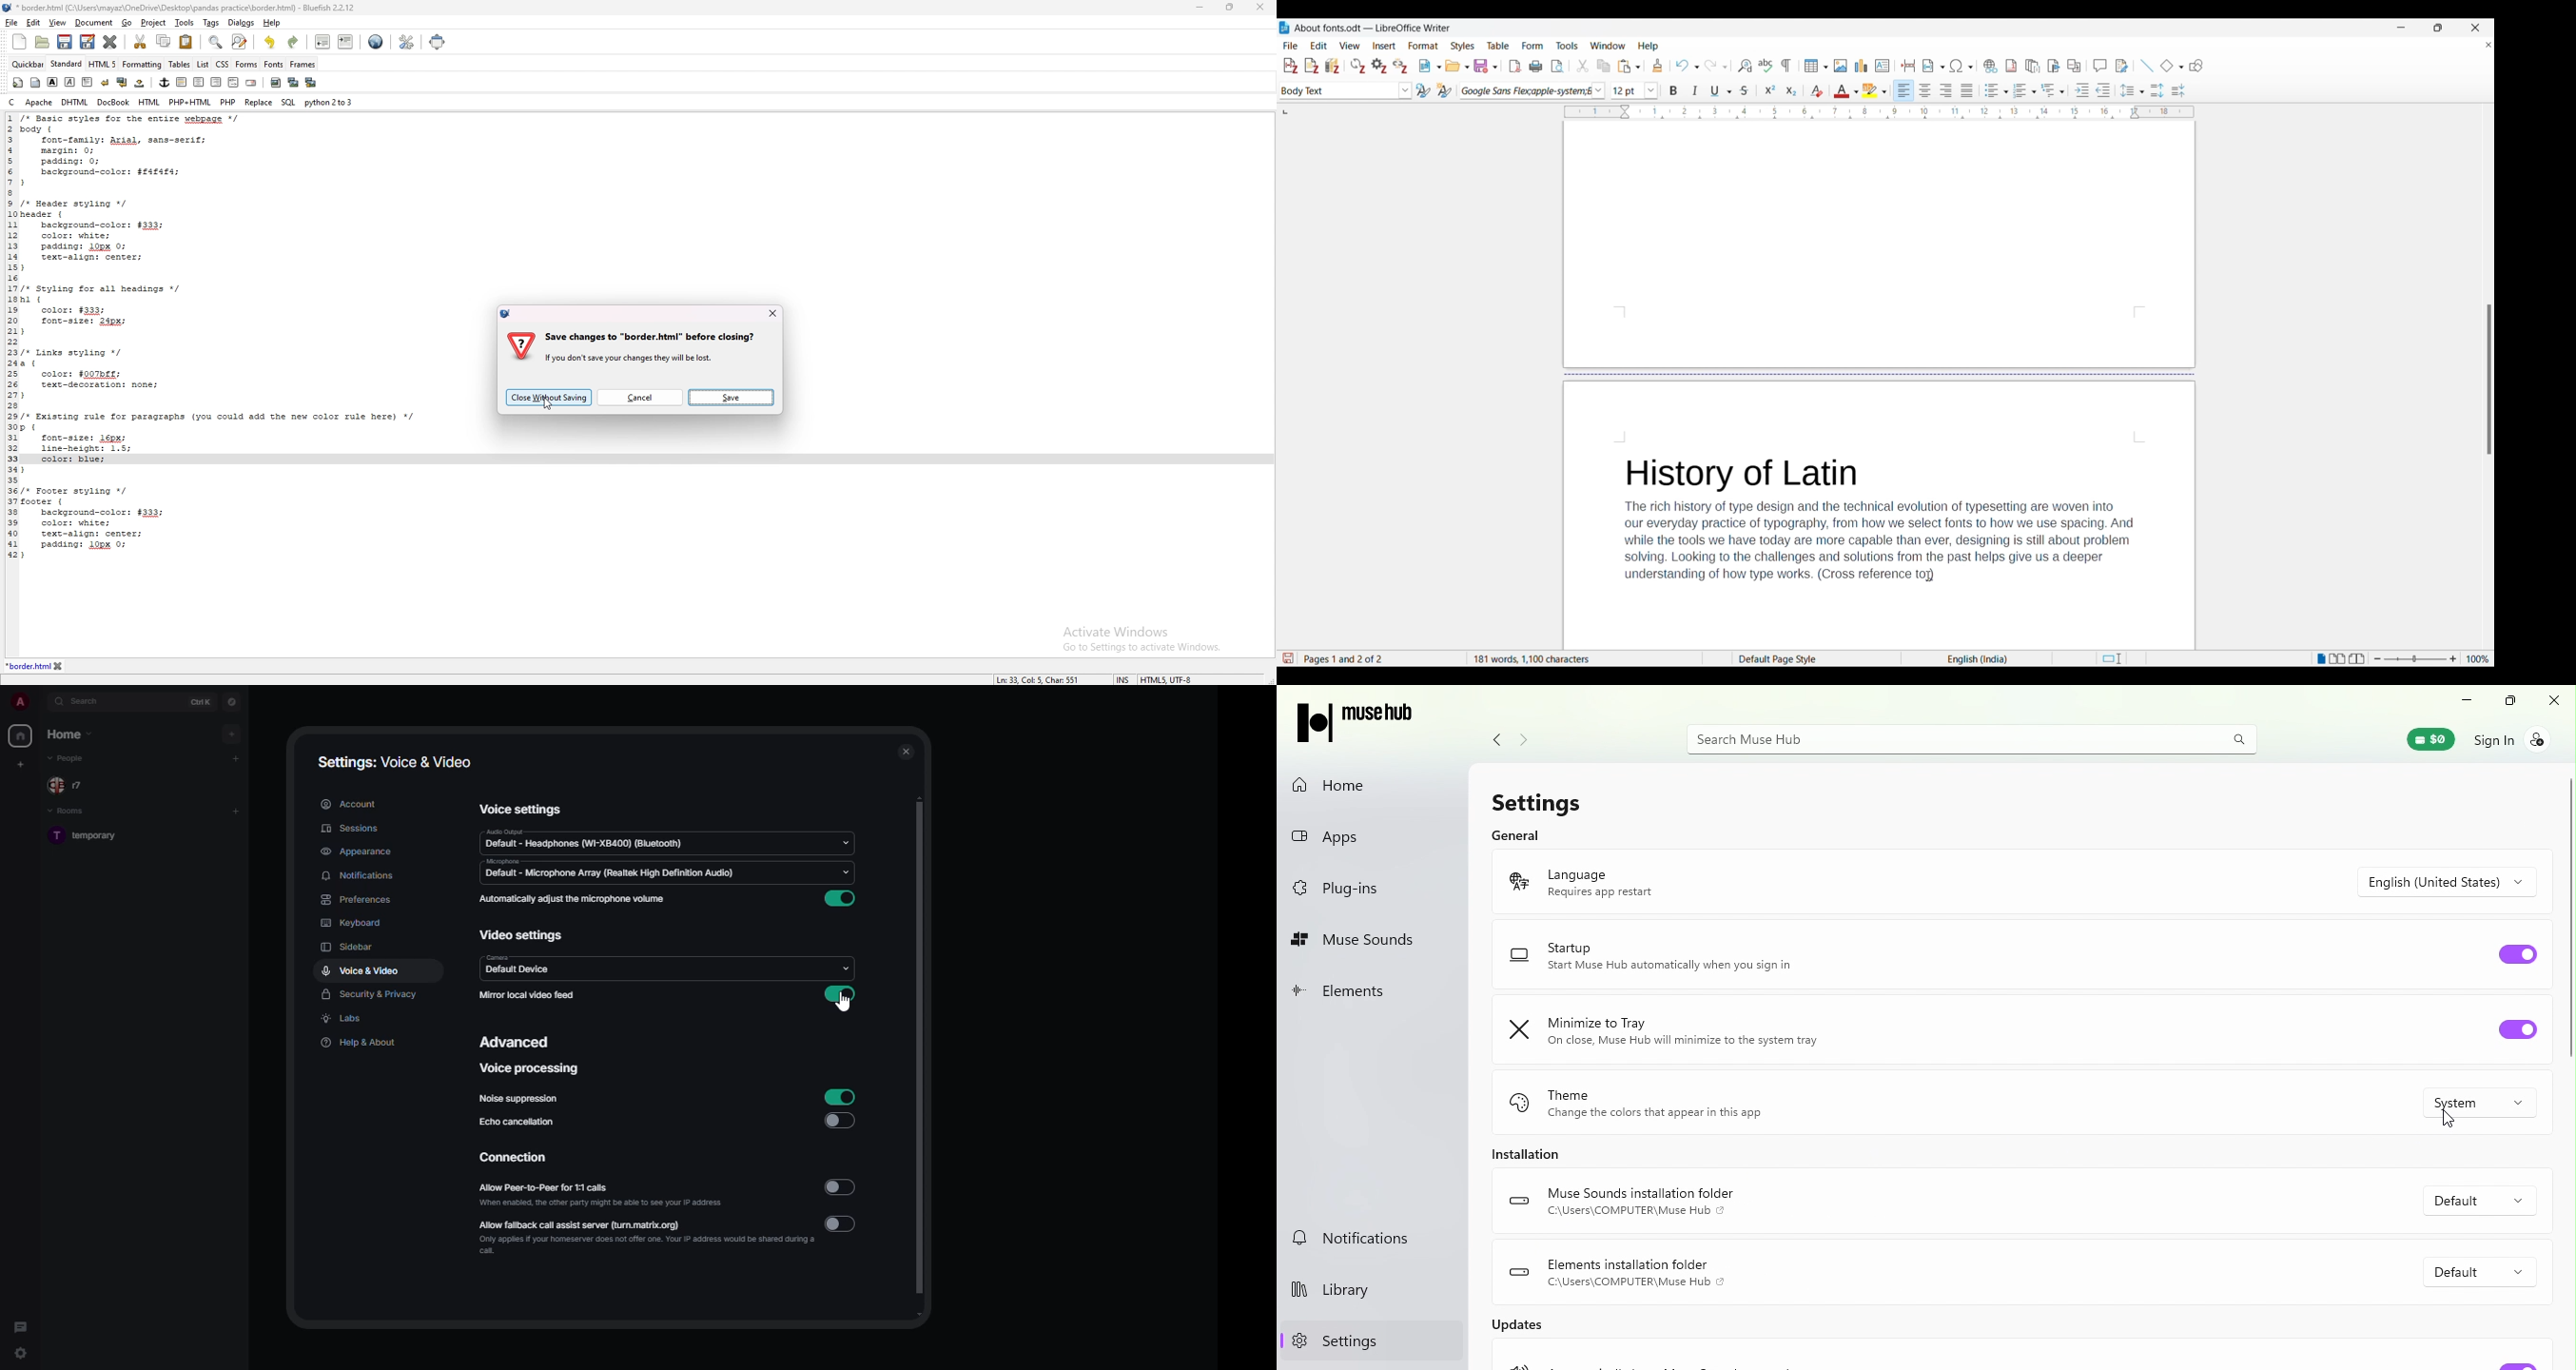 The width and height of the screenshot is (2576, 1372). What do you see at coordinates (217, 82) in the screenshot?
I see `right justify` at bounding box center [217, 82].